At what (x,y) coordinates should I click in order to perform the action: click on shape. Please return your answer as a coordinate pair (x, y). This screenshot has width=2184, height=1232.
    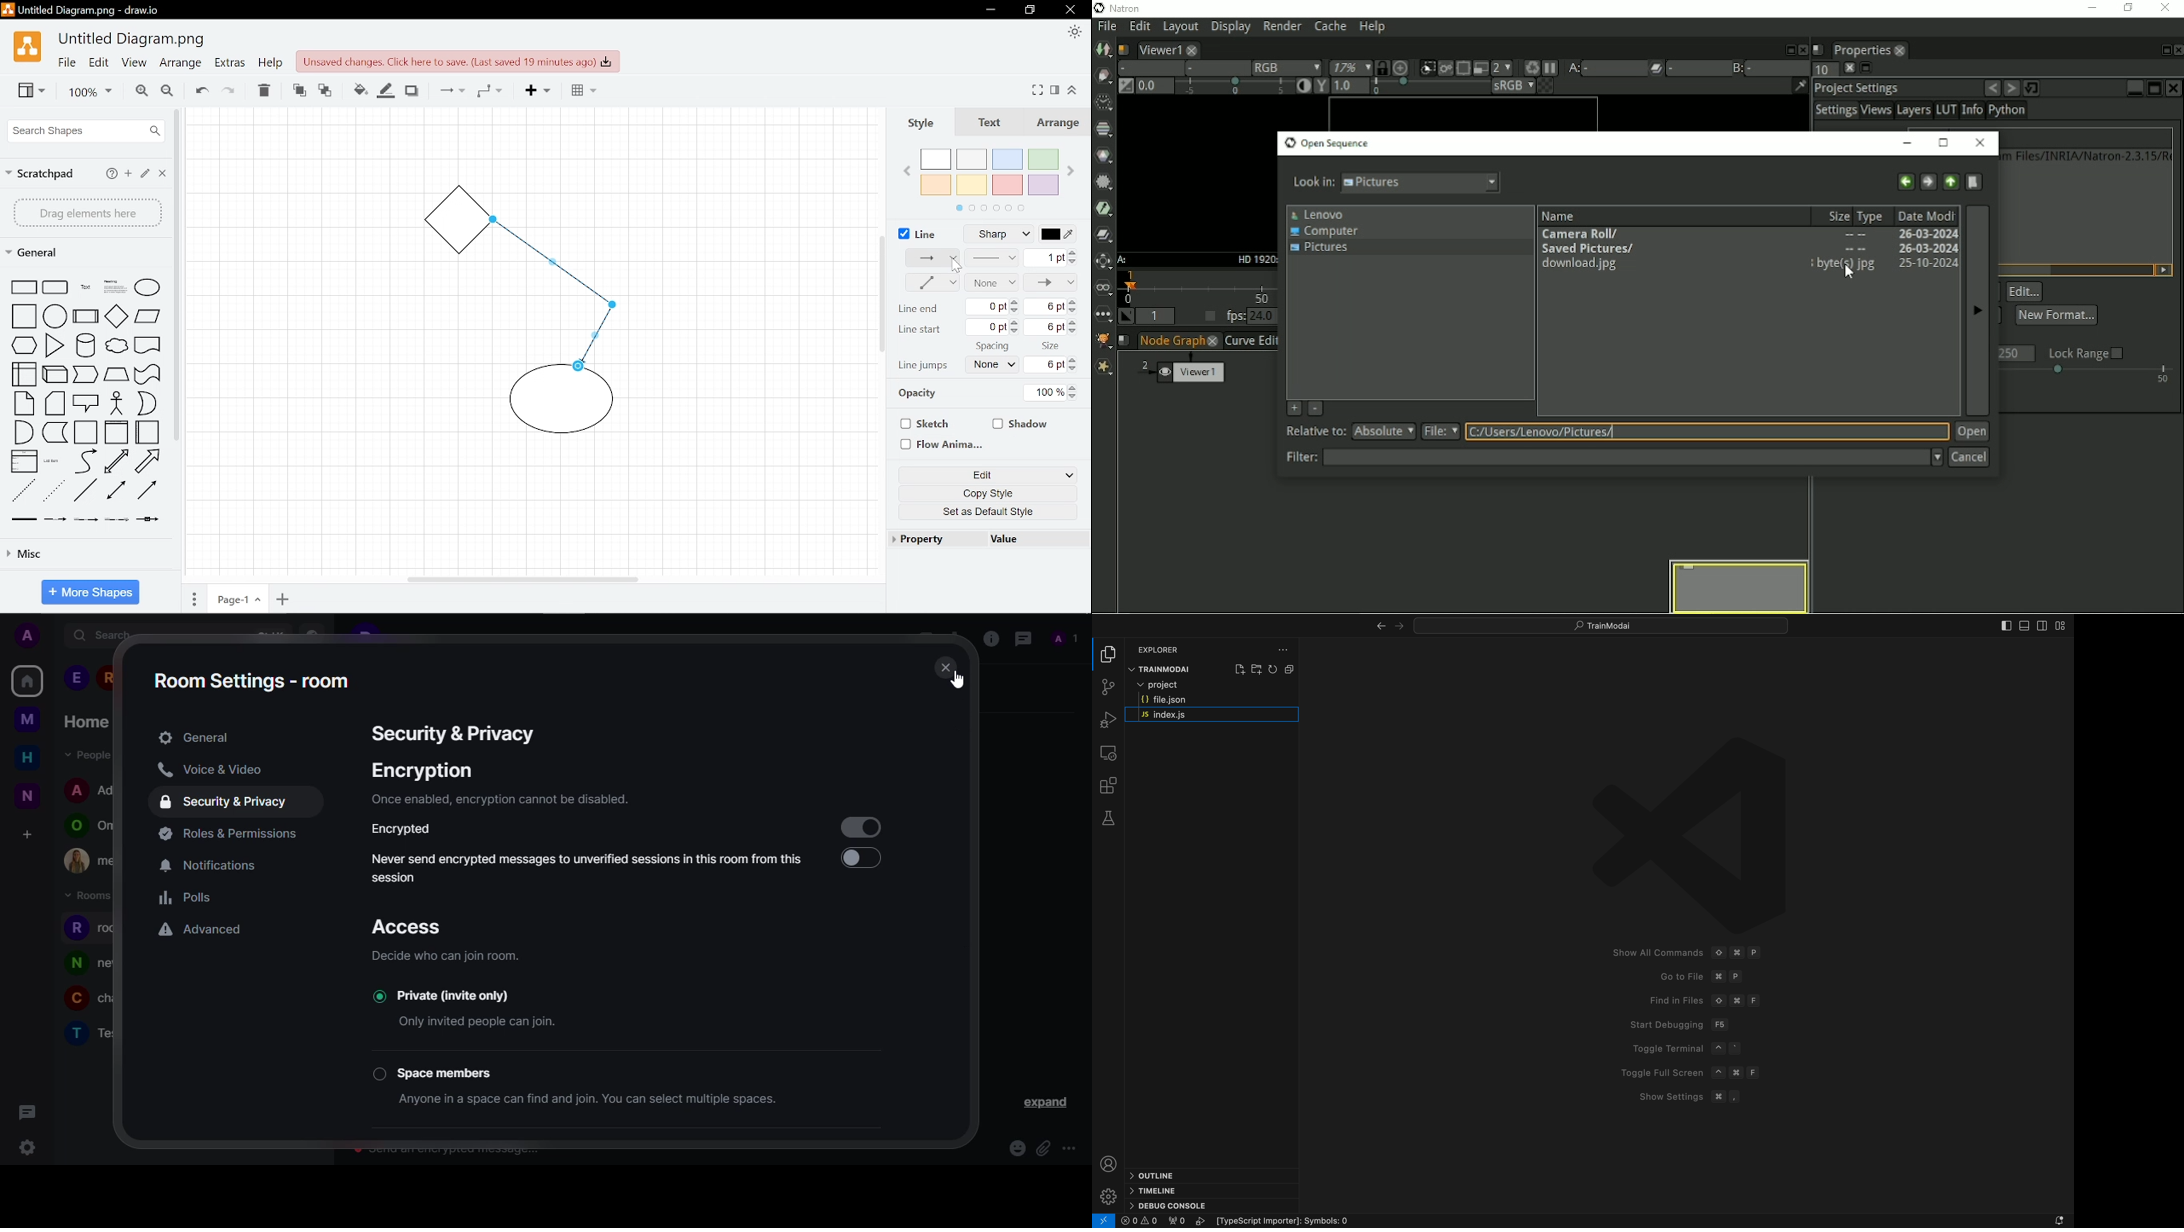
    Looking at the image, I should click on (87, 345).